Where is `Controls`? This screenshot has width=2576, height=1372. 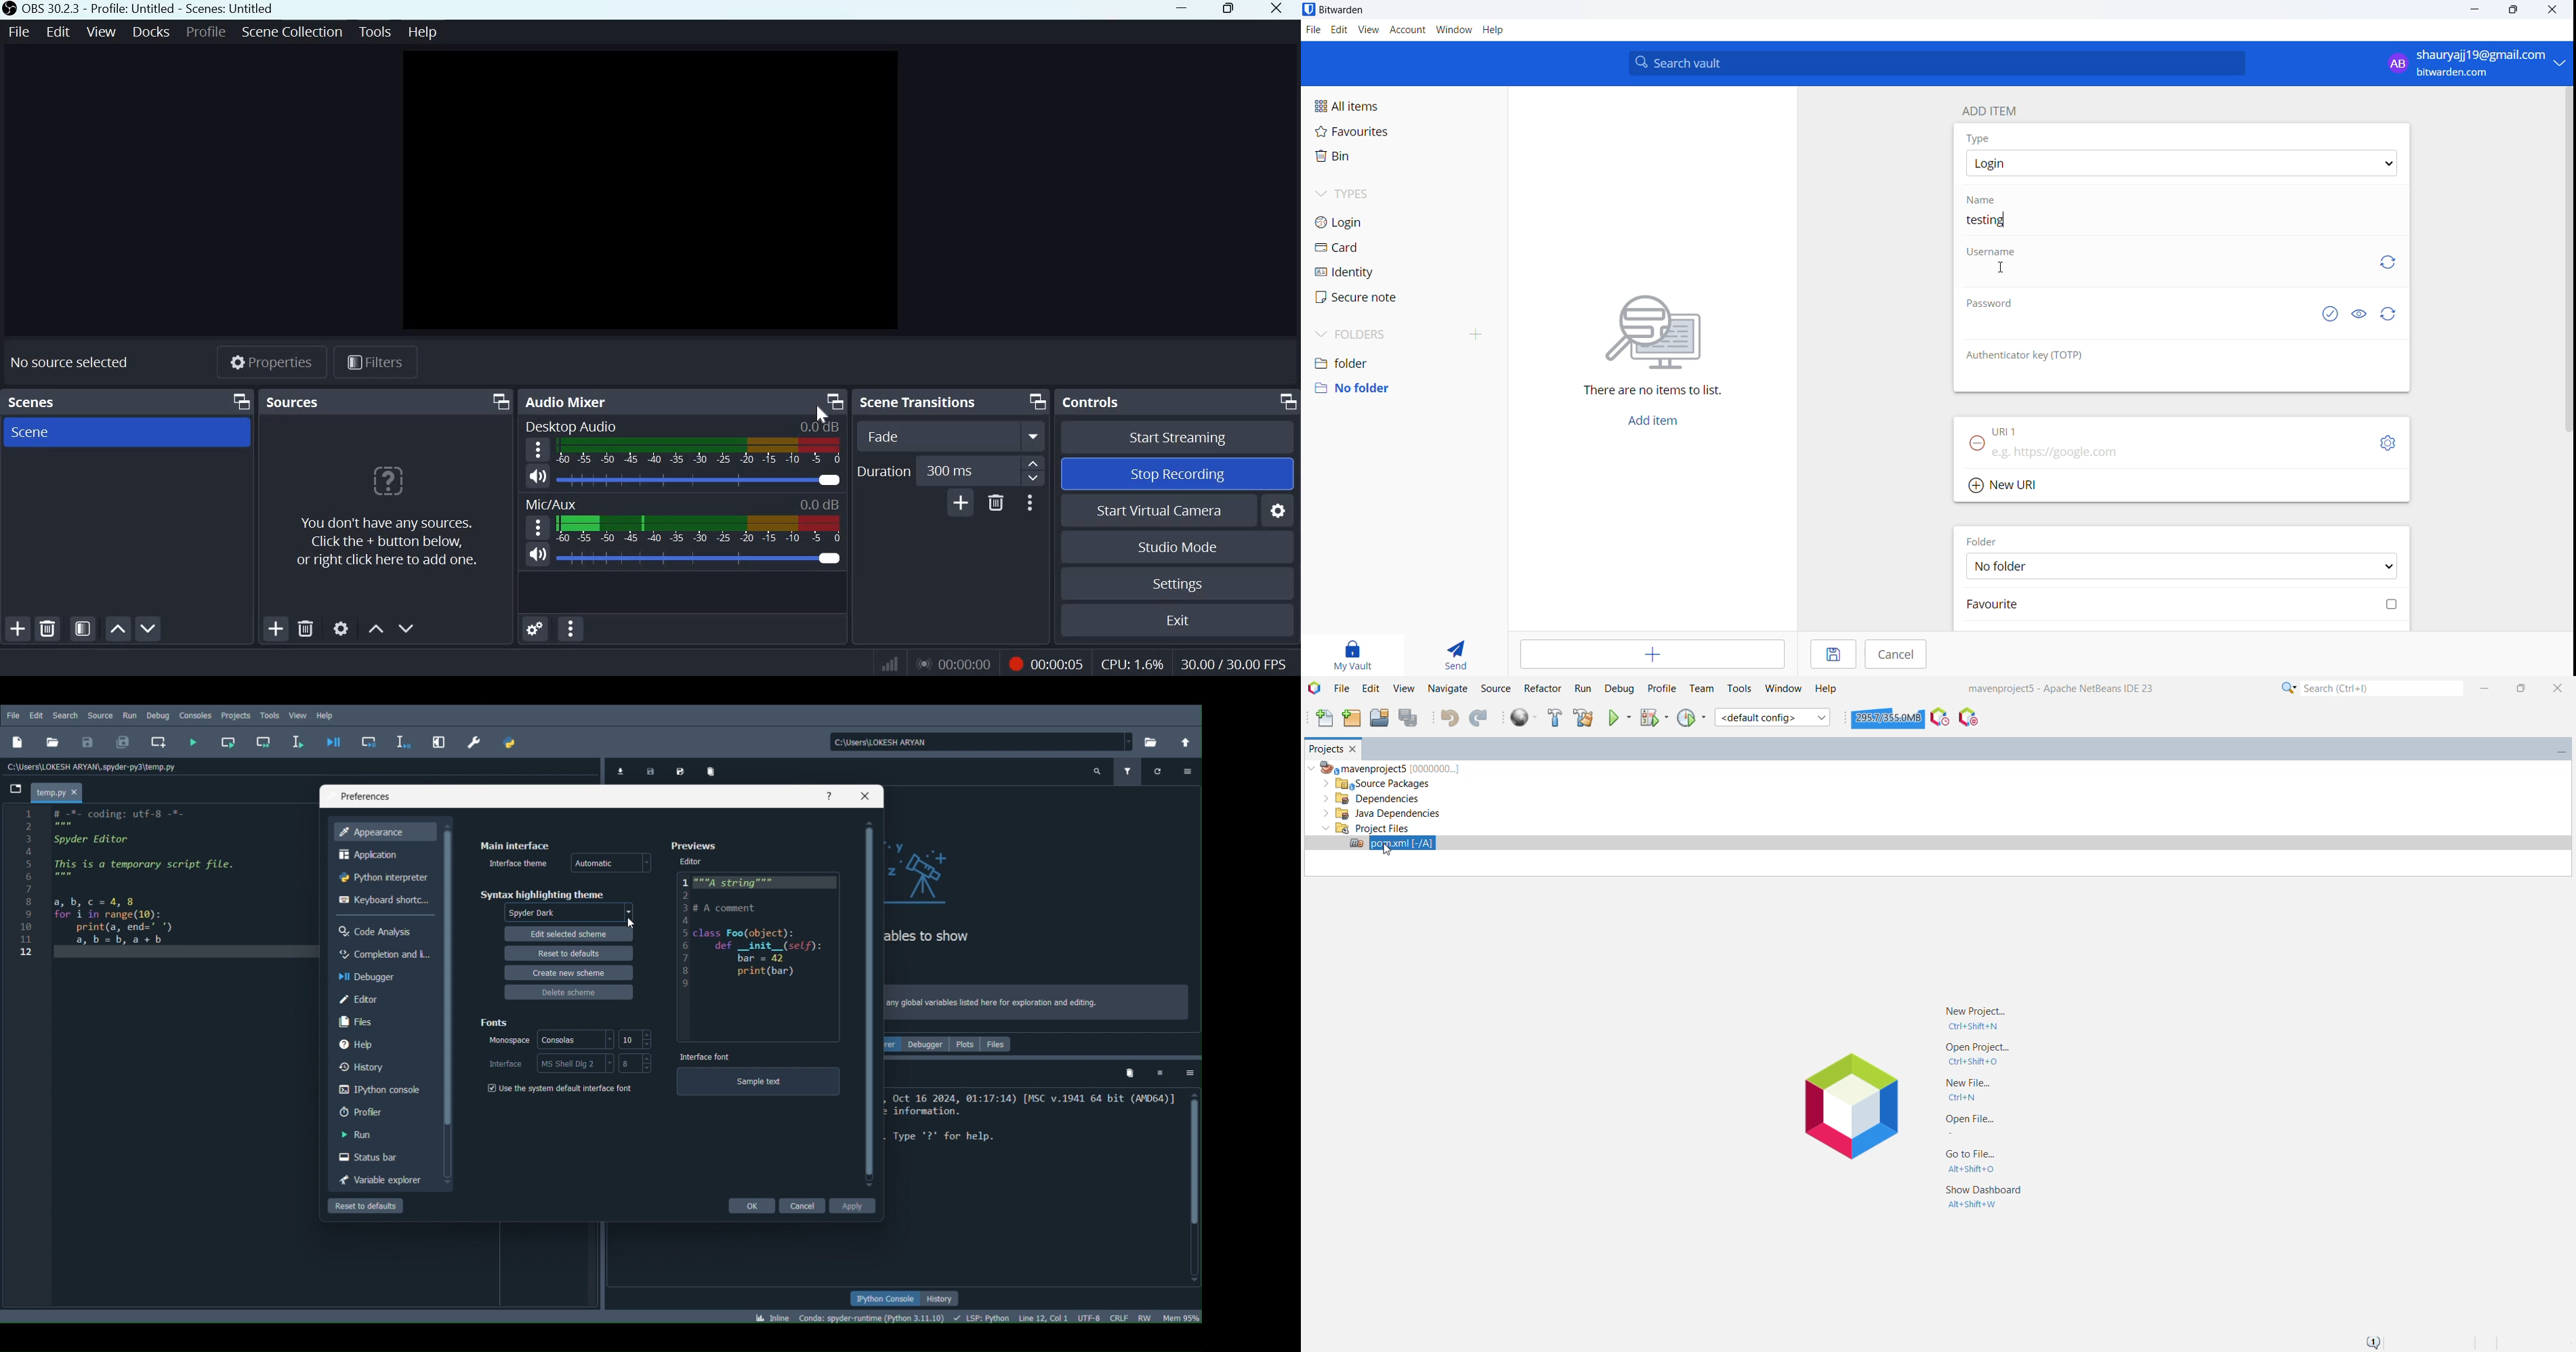 Controls is located at coordinates (1096, 402).